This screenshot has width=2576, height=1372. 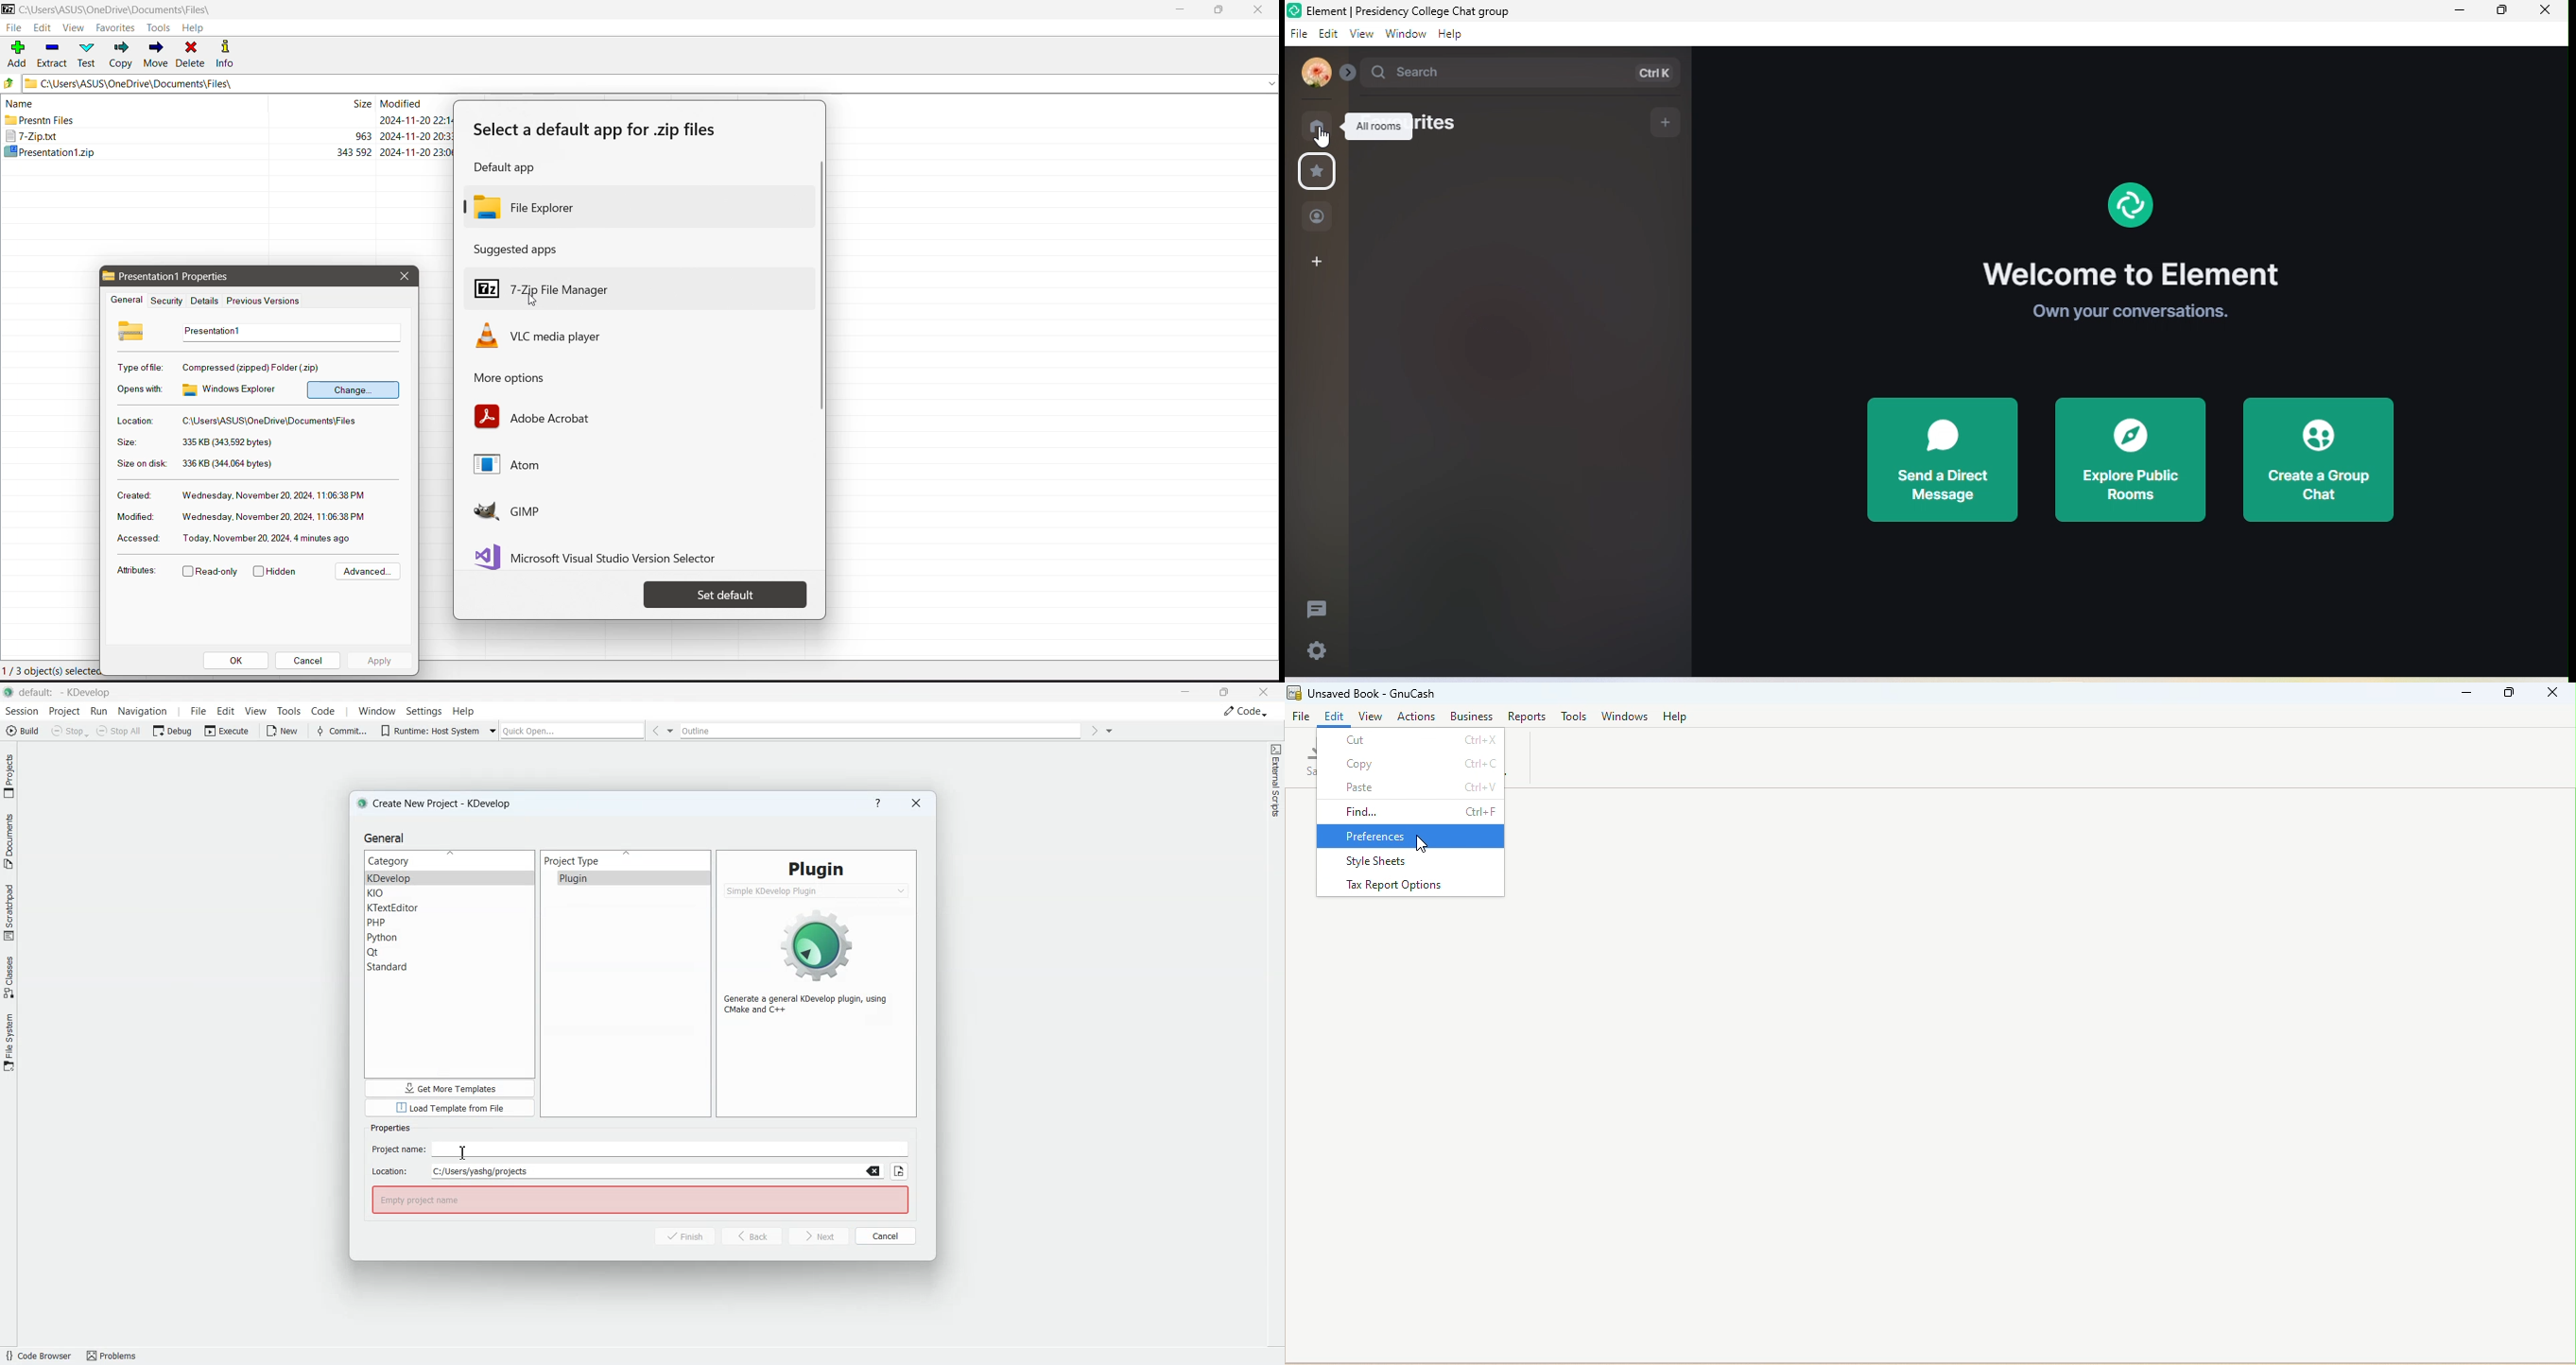 What do you see at coordinates (628, 1171) in the screenshot?
I see `File Path address` at bounding box center [628, 1171].